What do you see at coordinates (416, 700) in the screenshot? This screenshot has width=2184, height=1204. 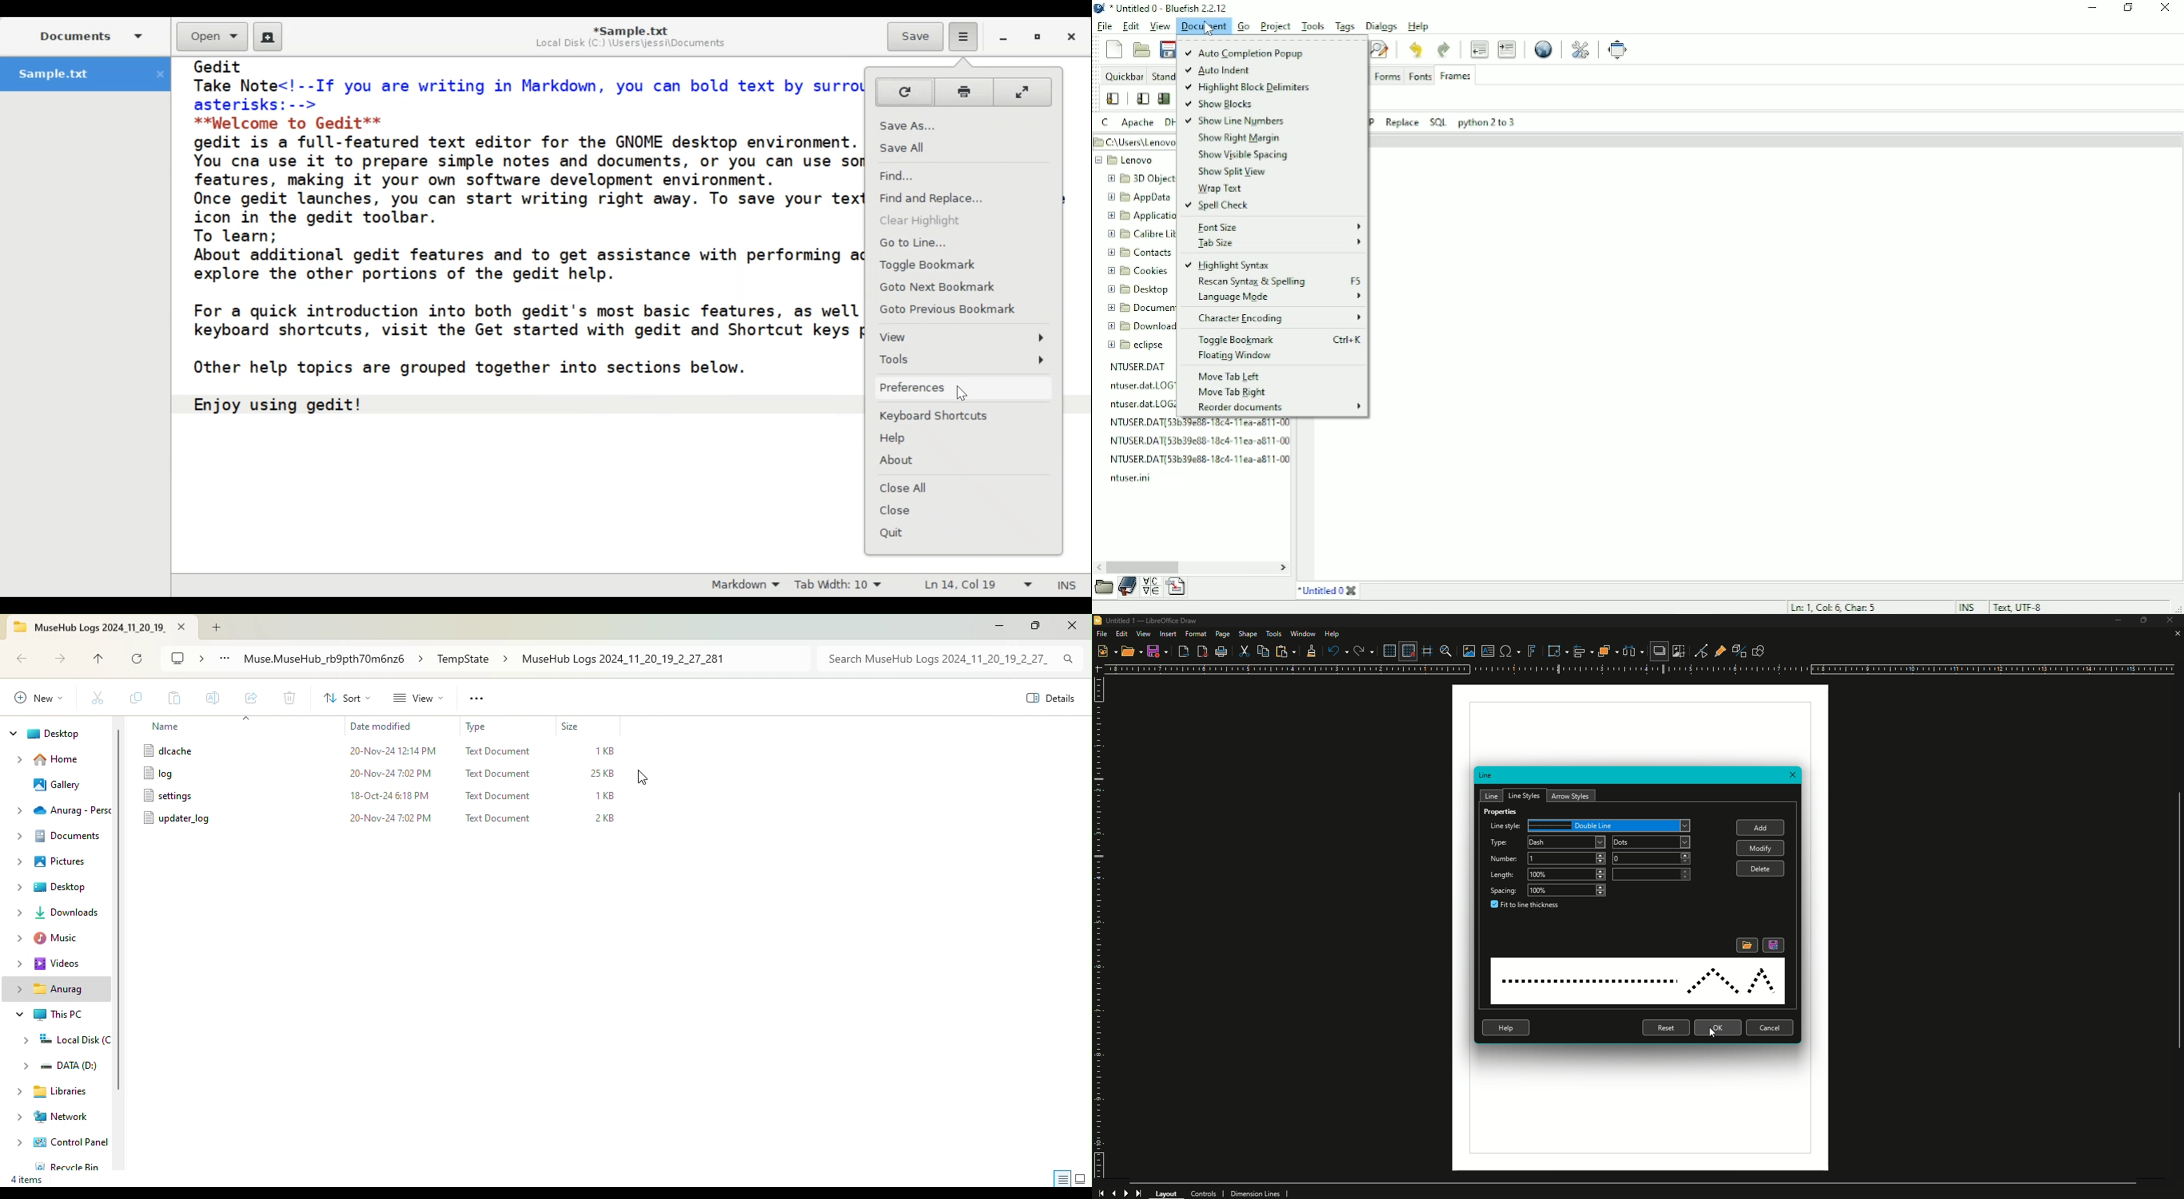 I see `View` at bounding box center [416, 700].